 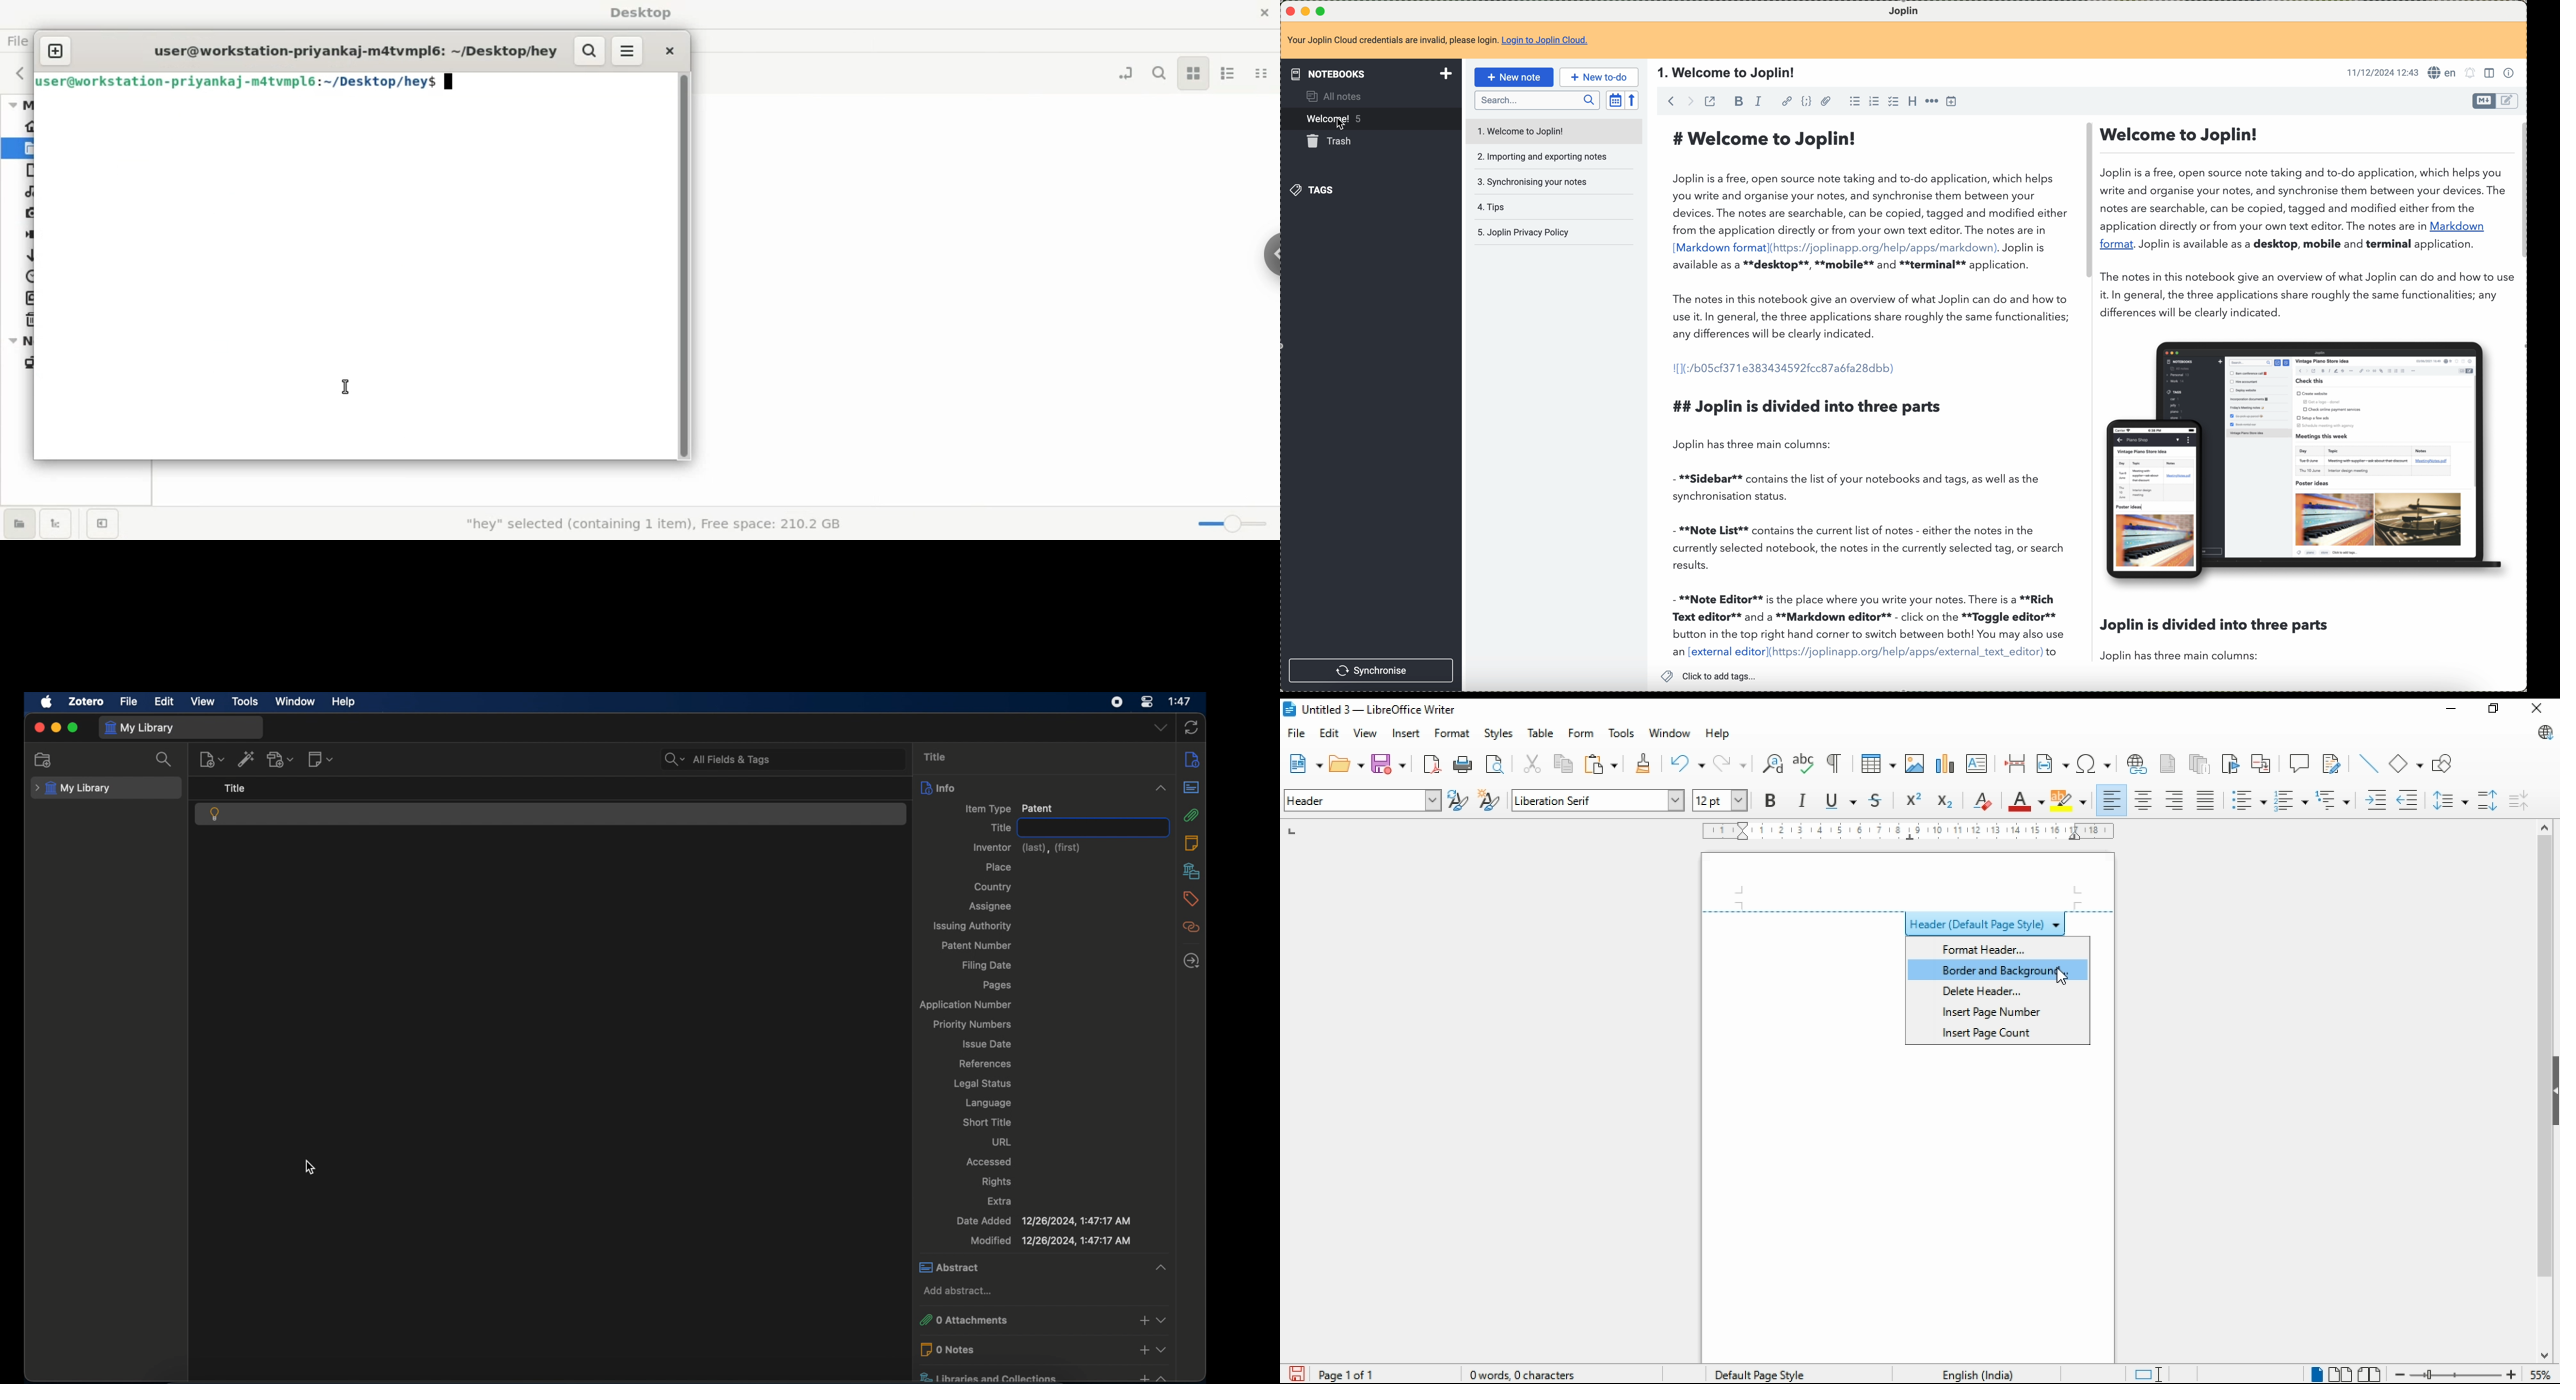 What do you see at coordinates (2484, 101) in the screenshot?
I see `toggle editor` at bounding box center [2484, 101].